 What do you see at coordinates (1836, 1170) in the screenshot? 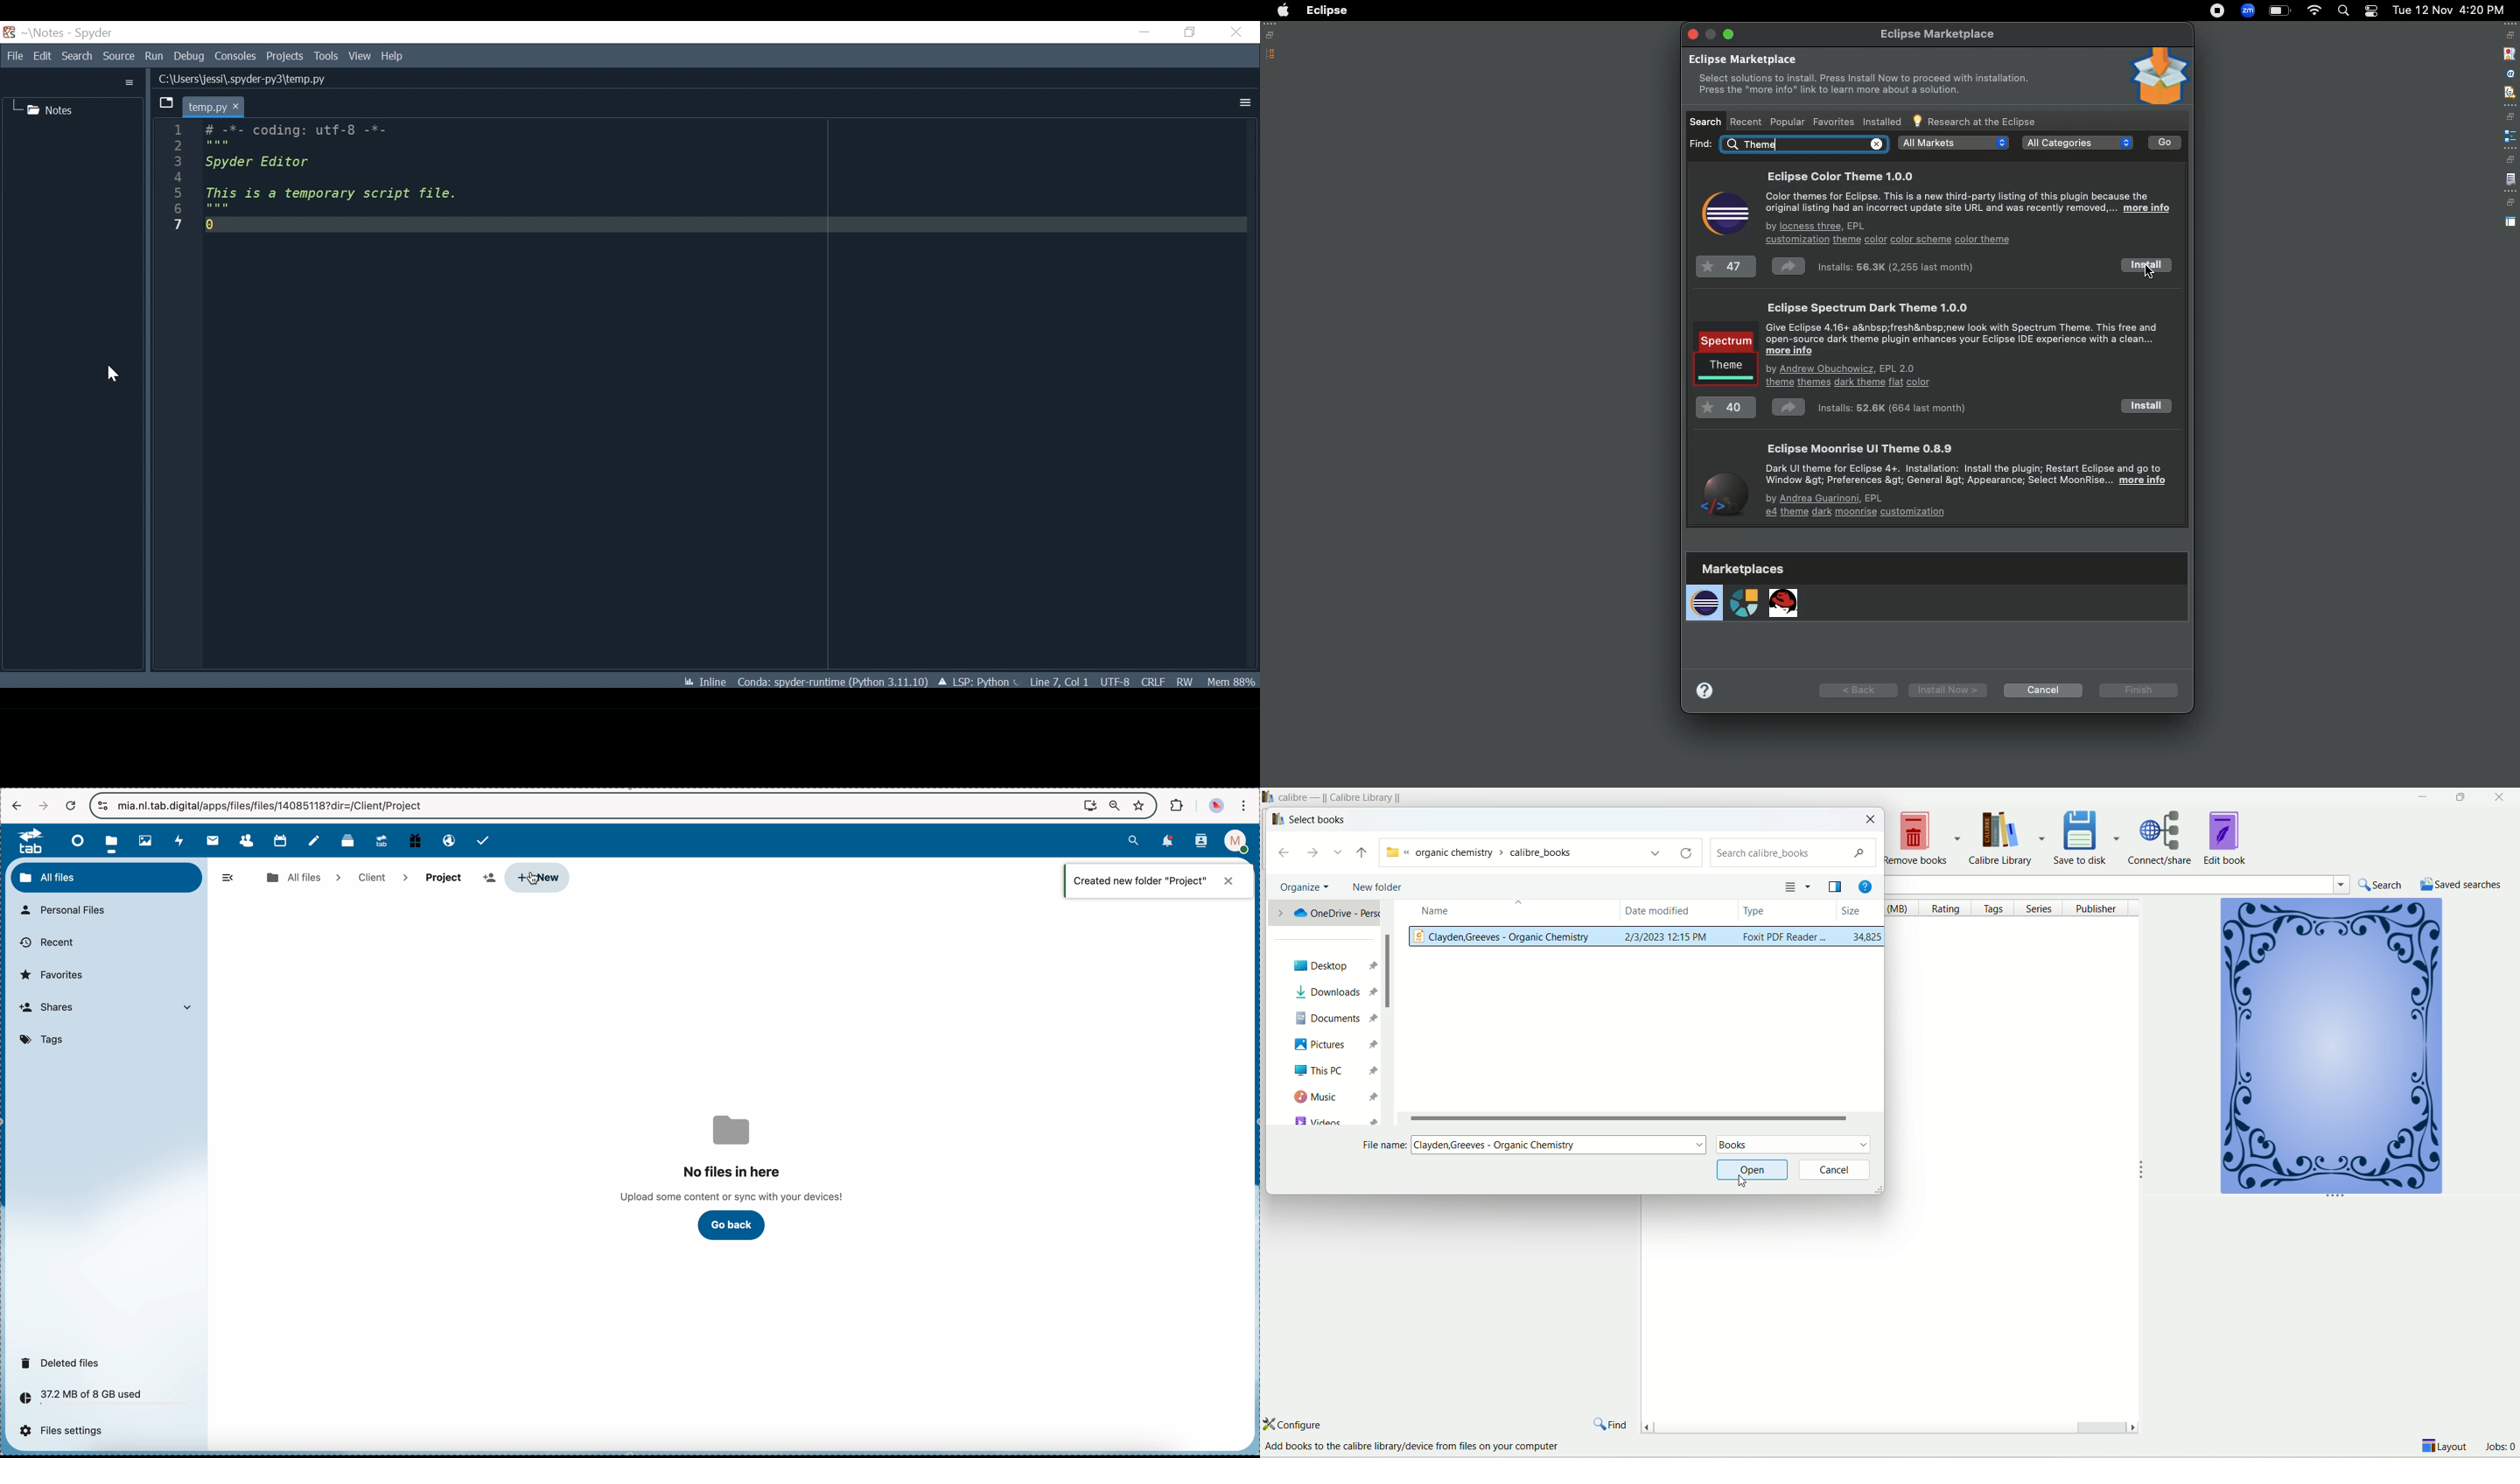
I see `cancel` at bounding box center [1836, 1170].